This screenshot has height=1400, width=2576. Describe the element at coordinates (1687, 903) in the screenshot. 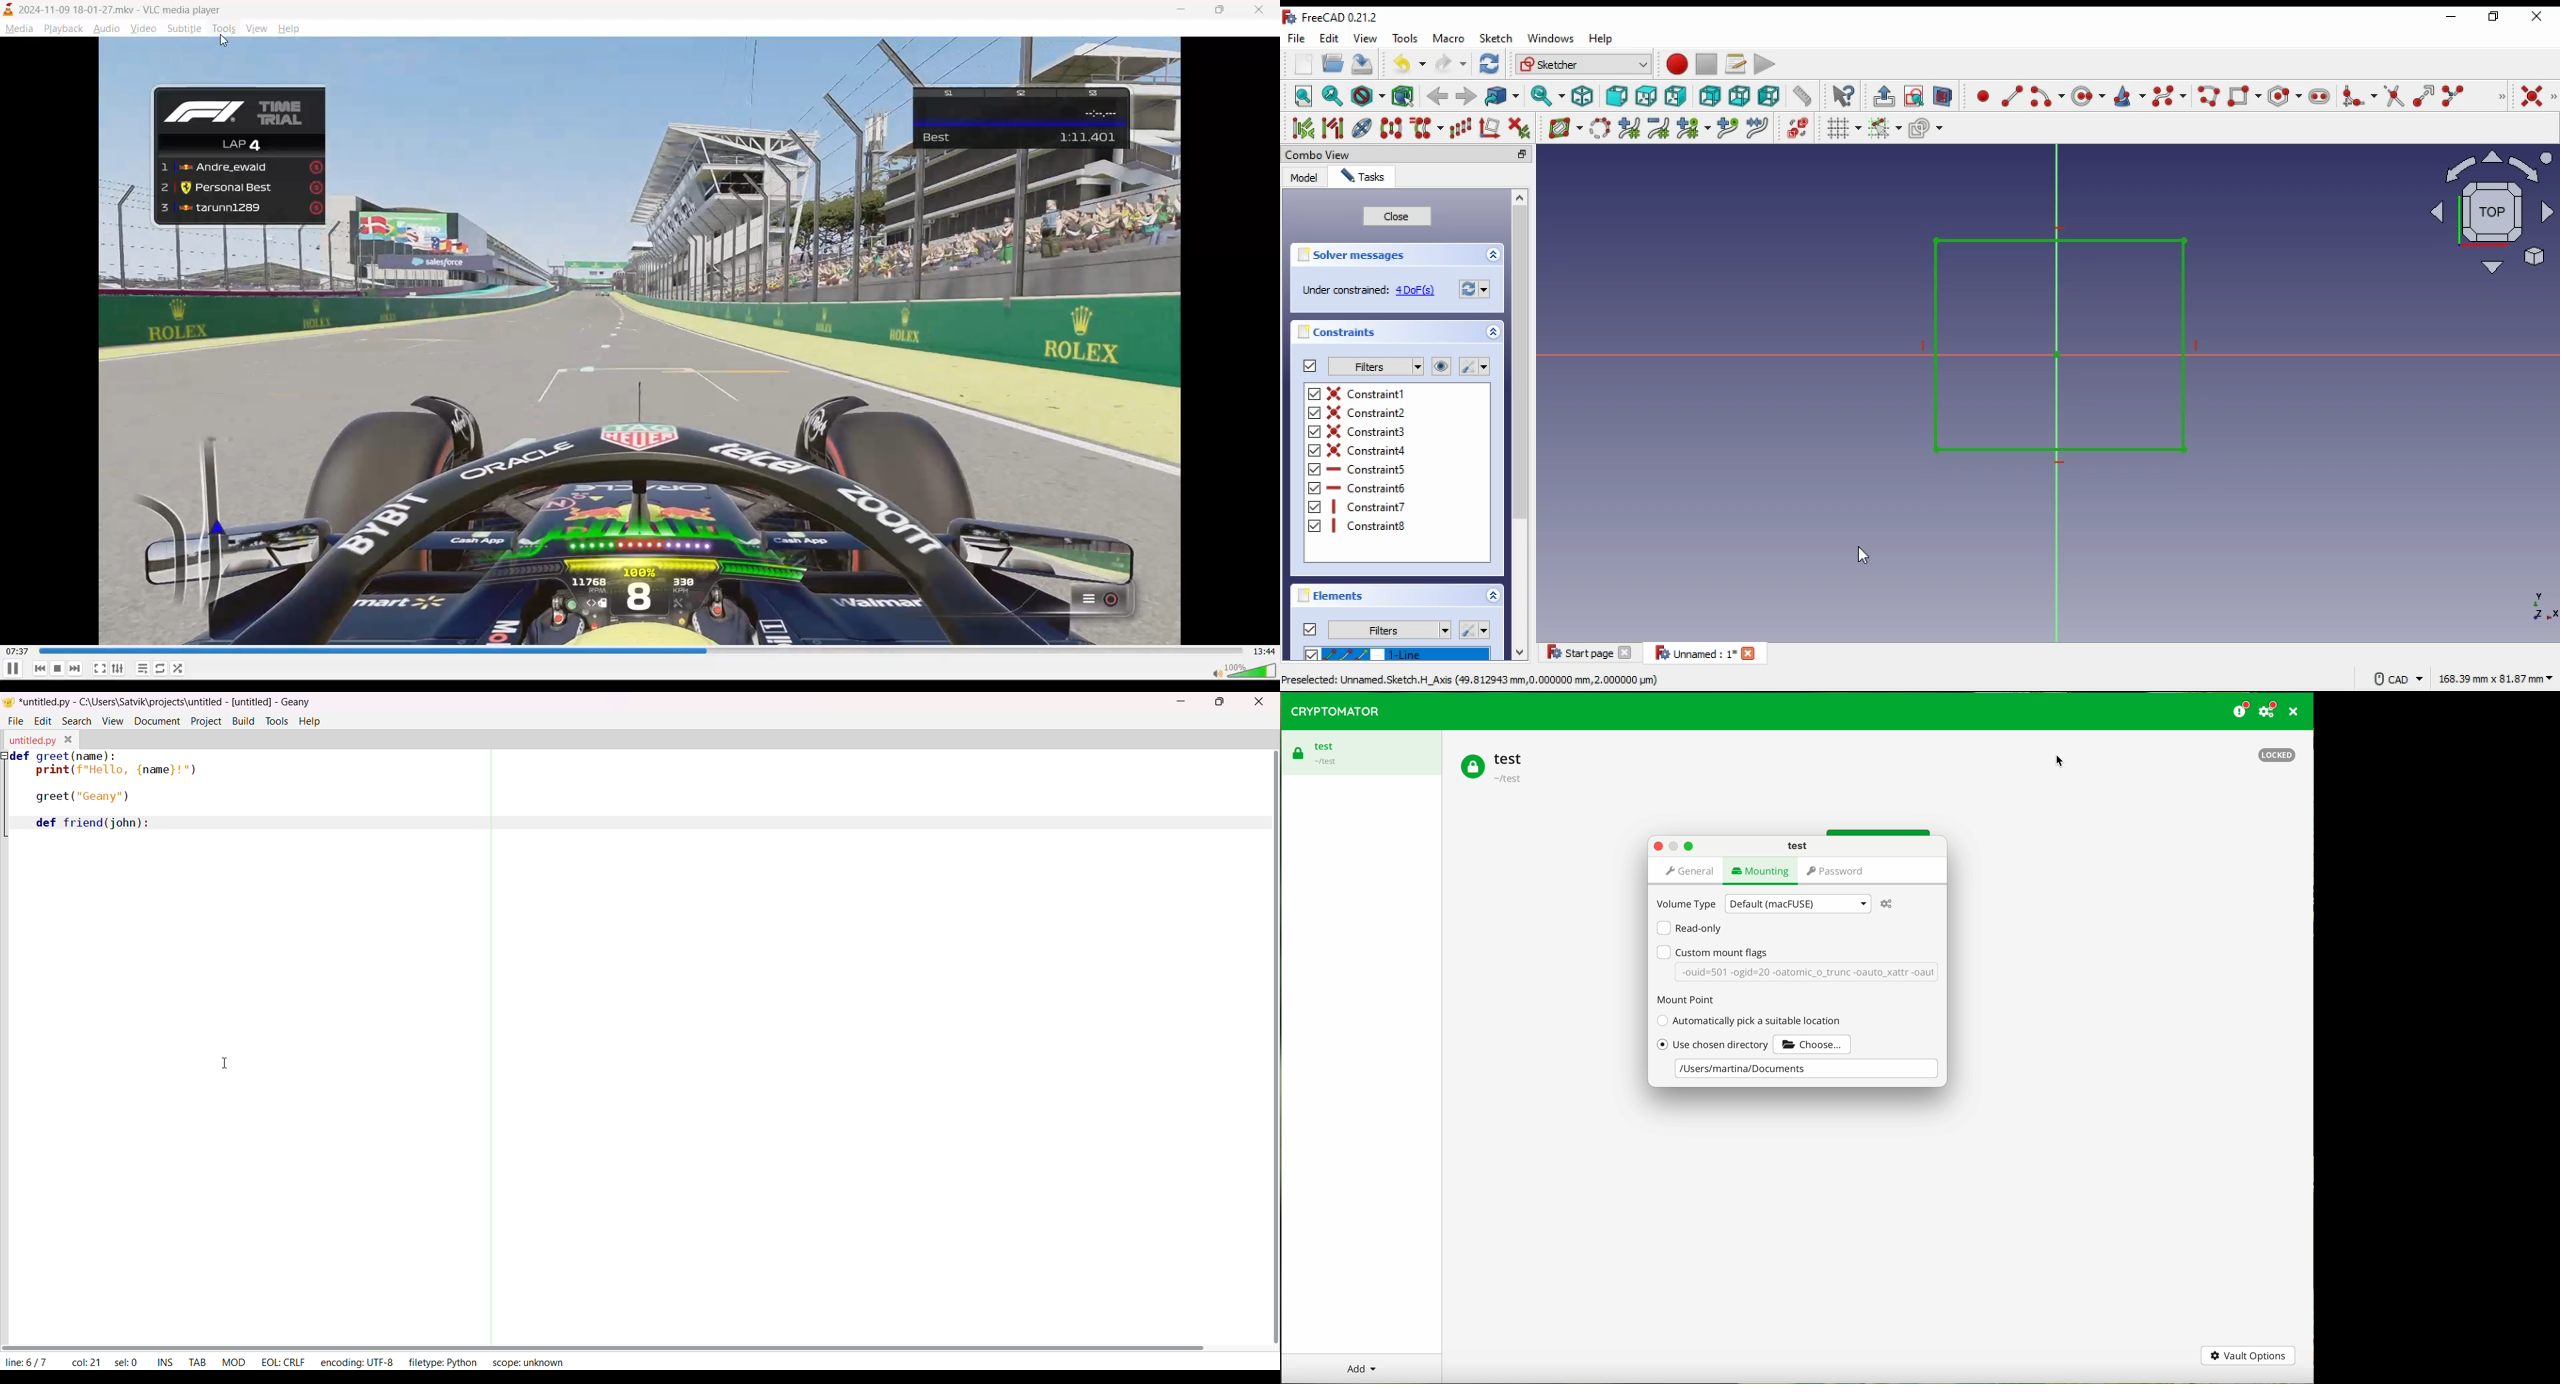

I see `volume type` at that location.